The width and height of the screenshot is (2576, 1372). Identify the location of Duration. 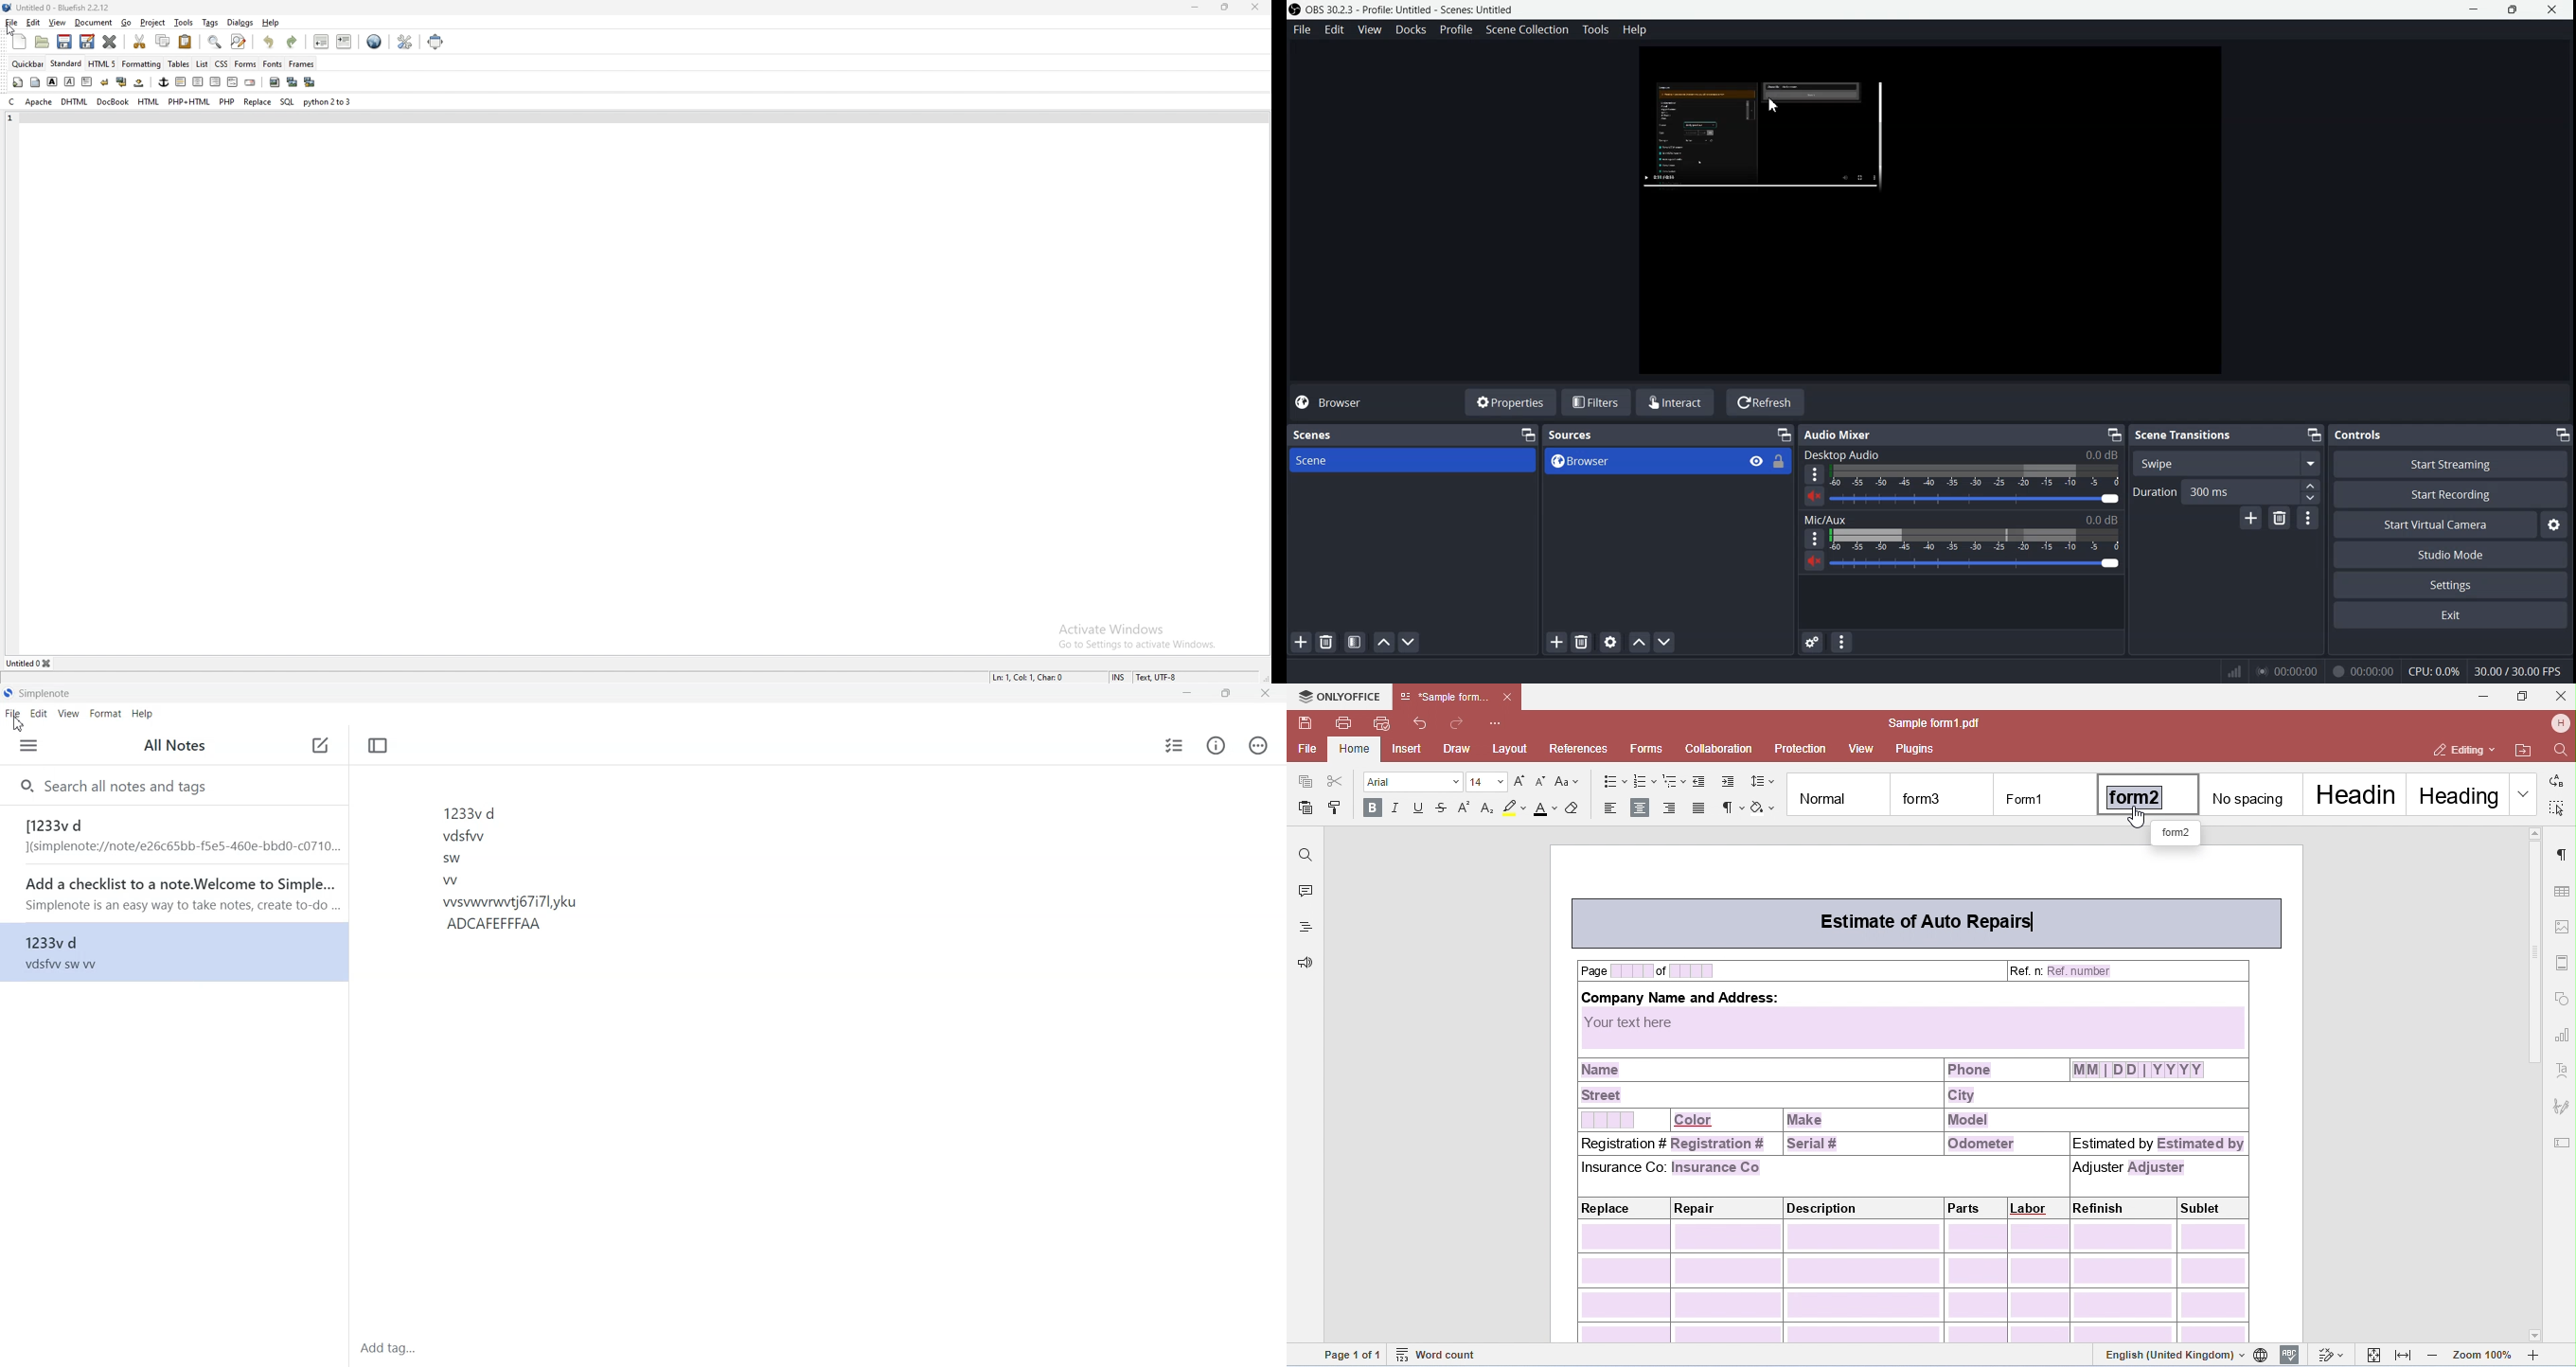
(2156, 492).